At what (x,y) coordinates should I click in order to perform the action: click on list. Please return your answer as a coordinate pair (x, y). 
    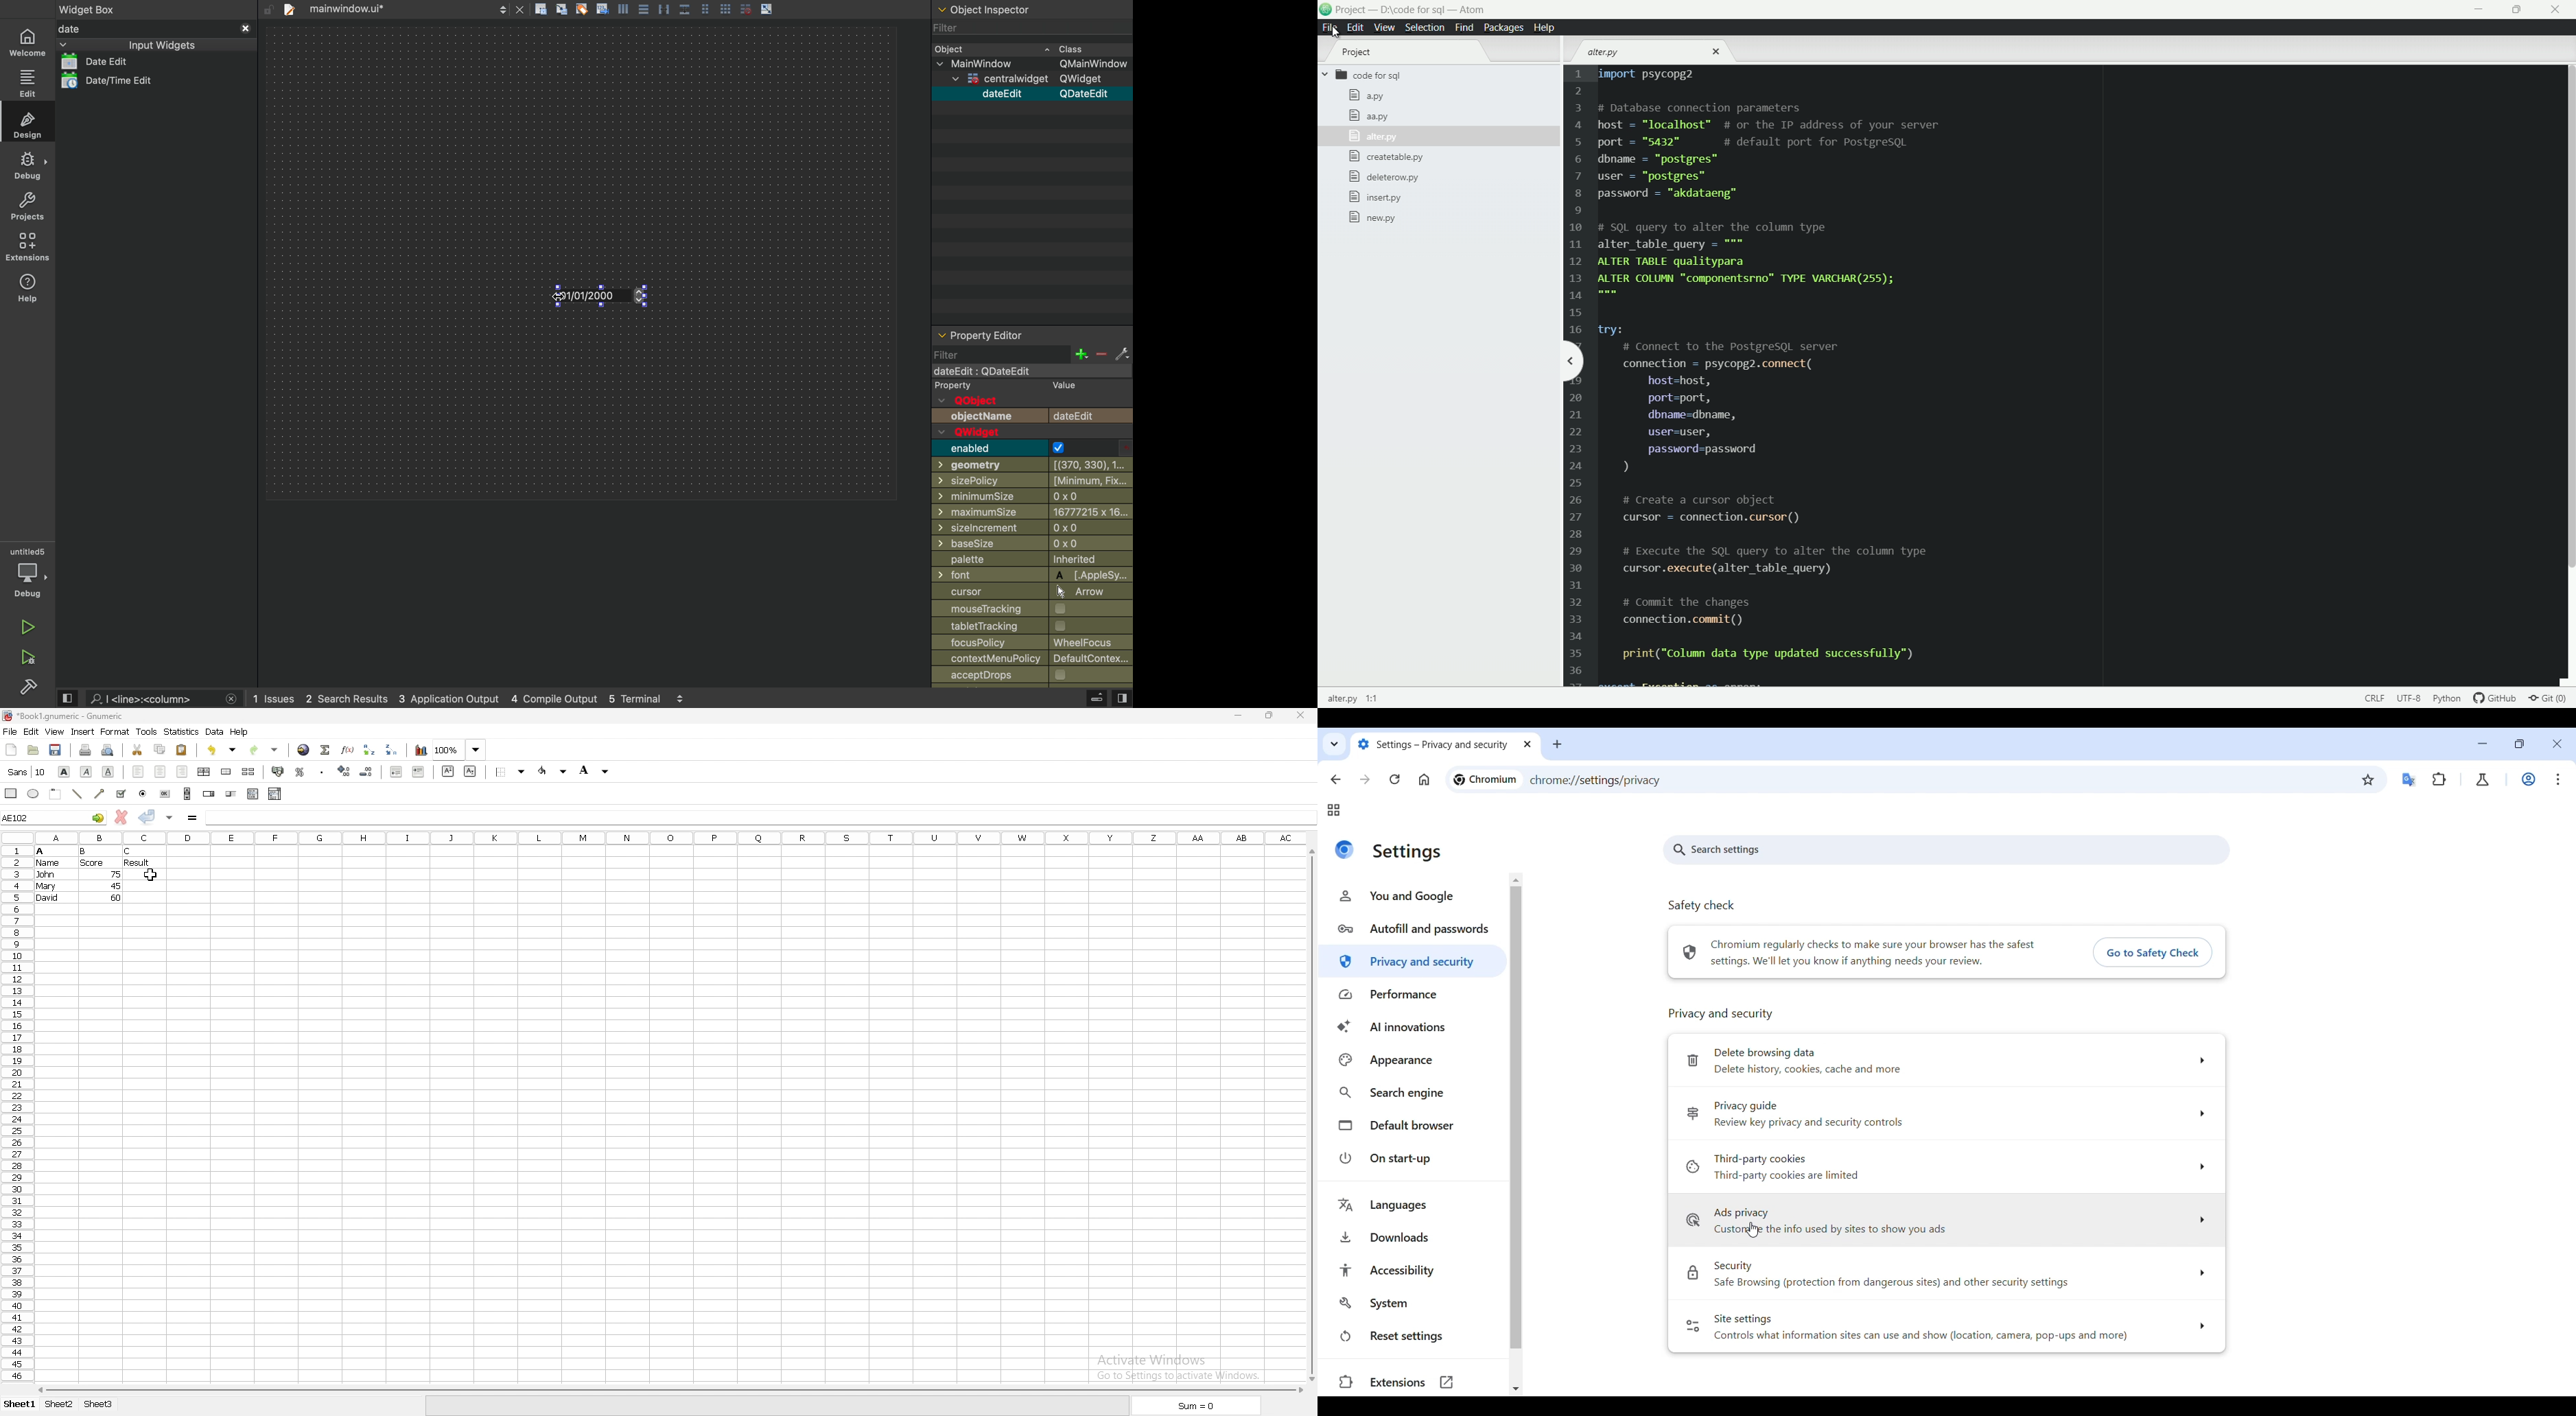
    Looking at the image, I should click on (253, 794).